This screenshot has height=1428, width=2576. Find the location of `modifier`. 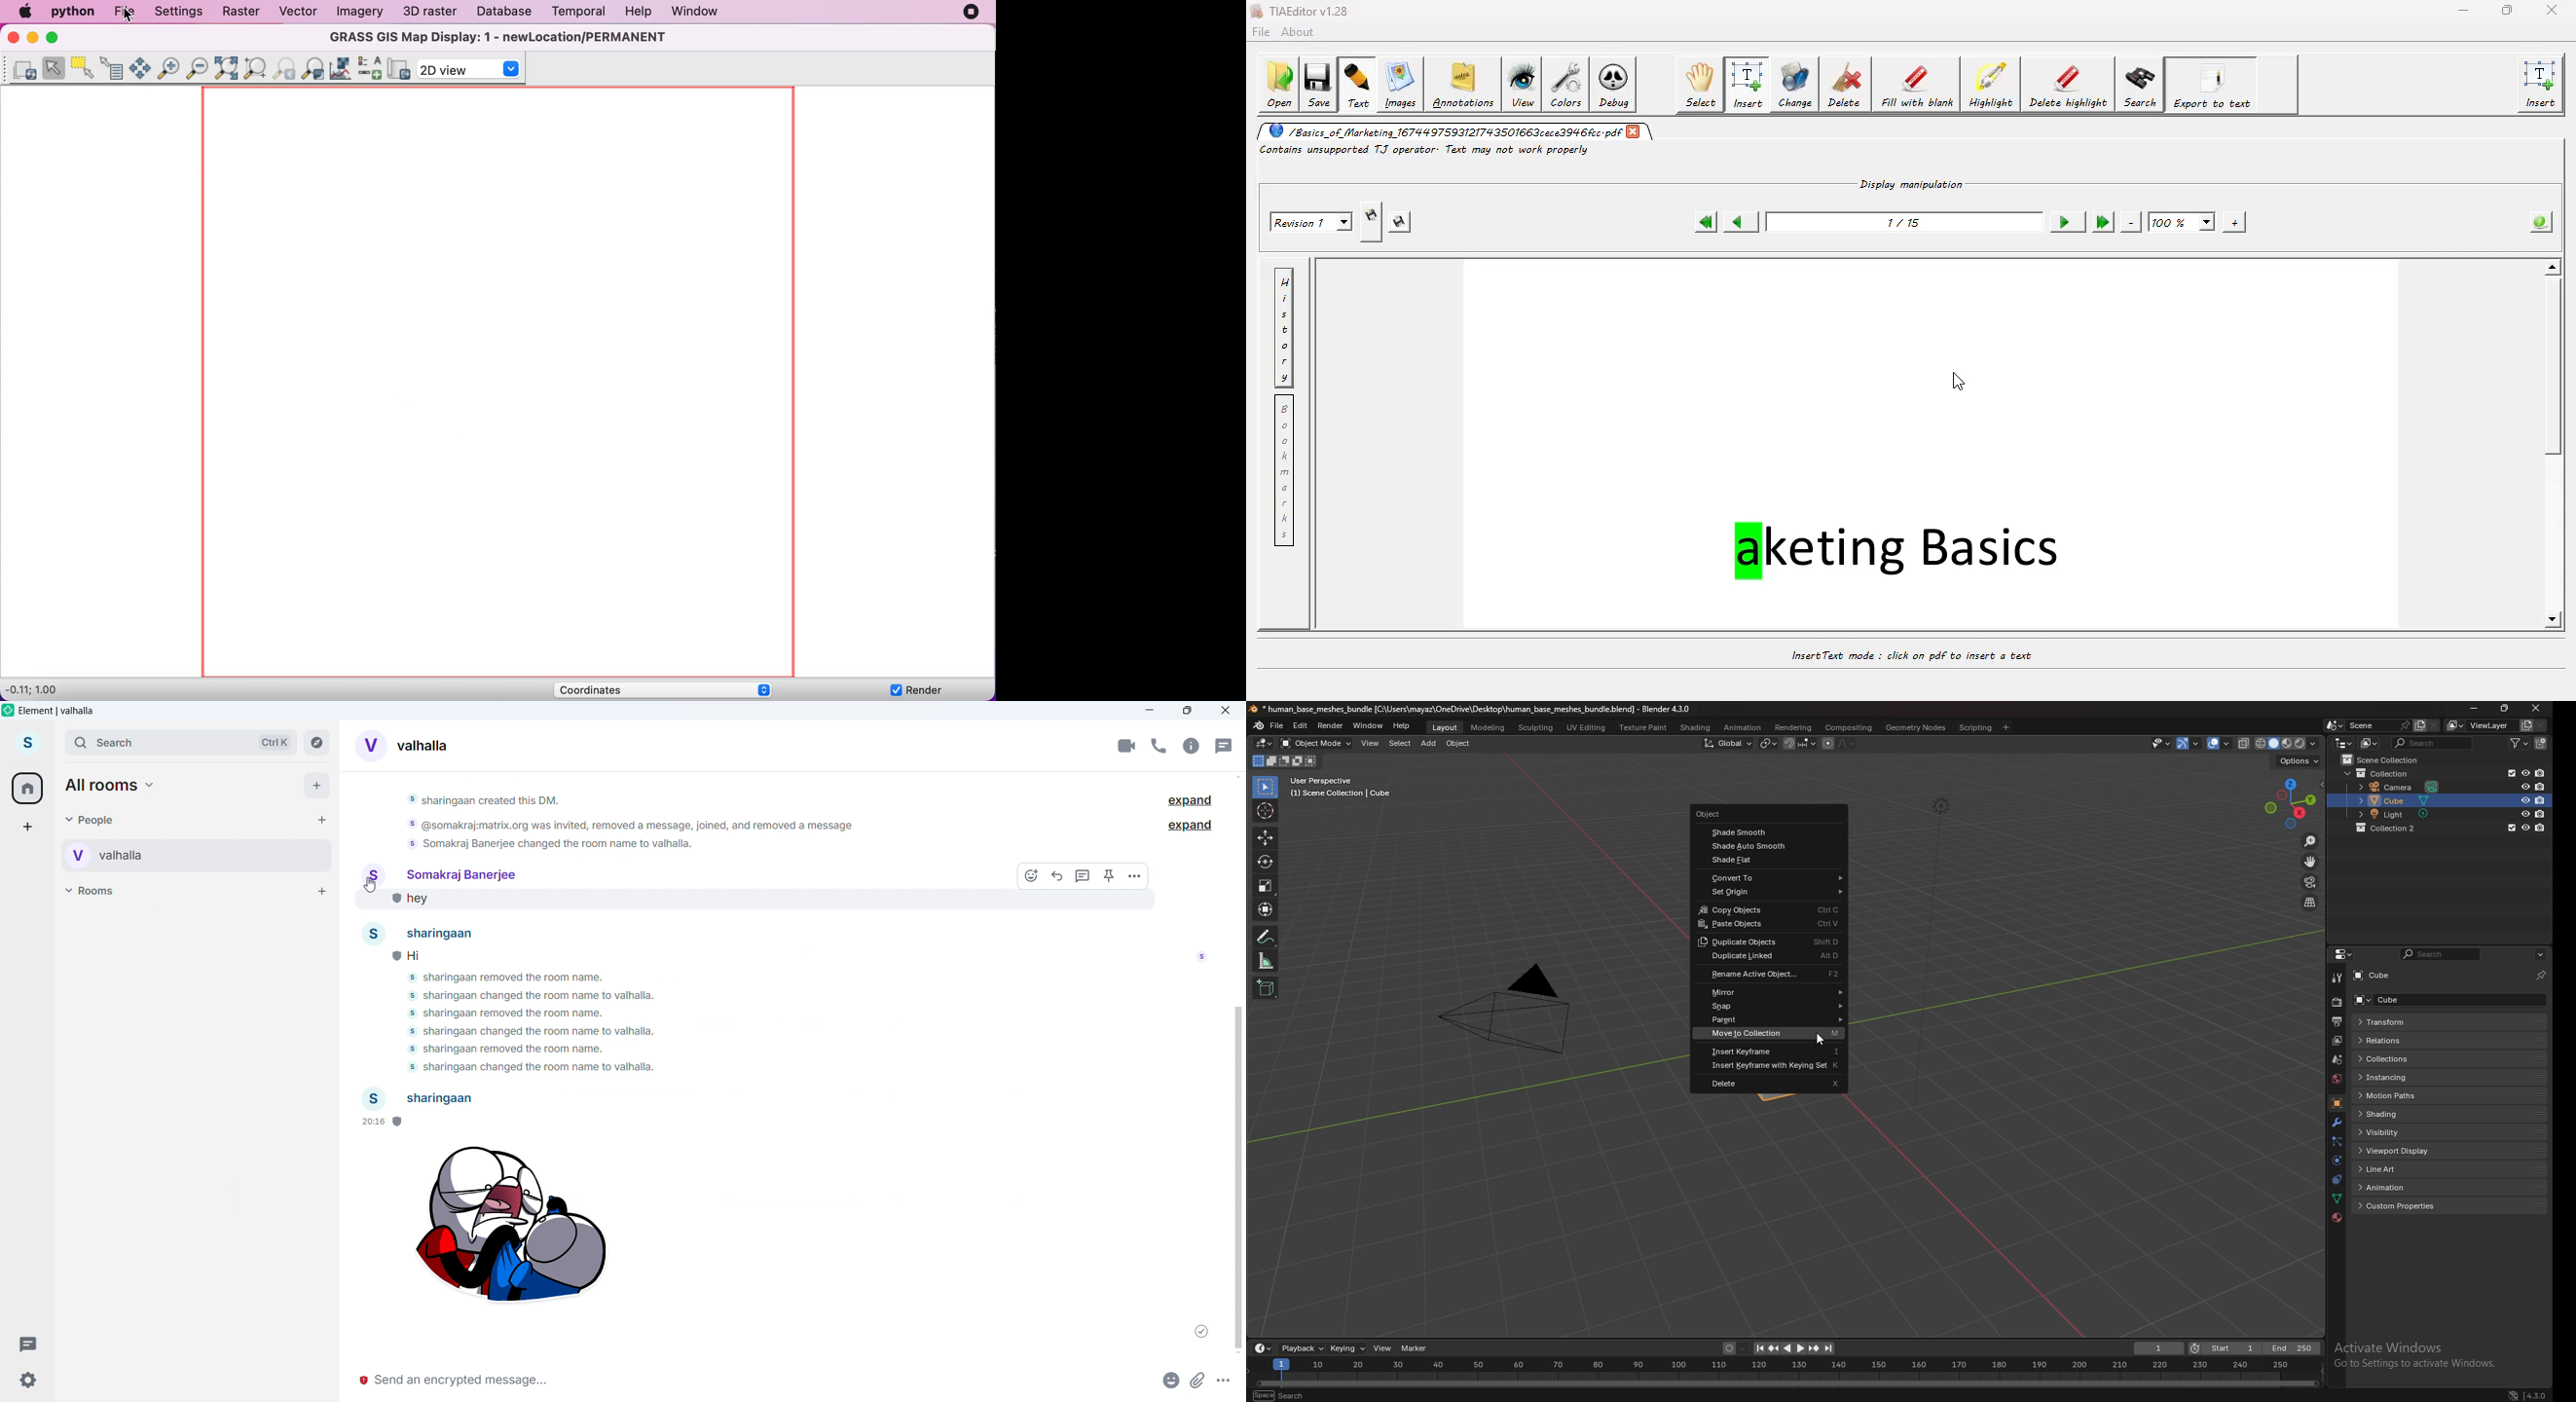

modifier is located at coordinates (2337, 1124).